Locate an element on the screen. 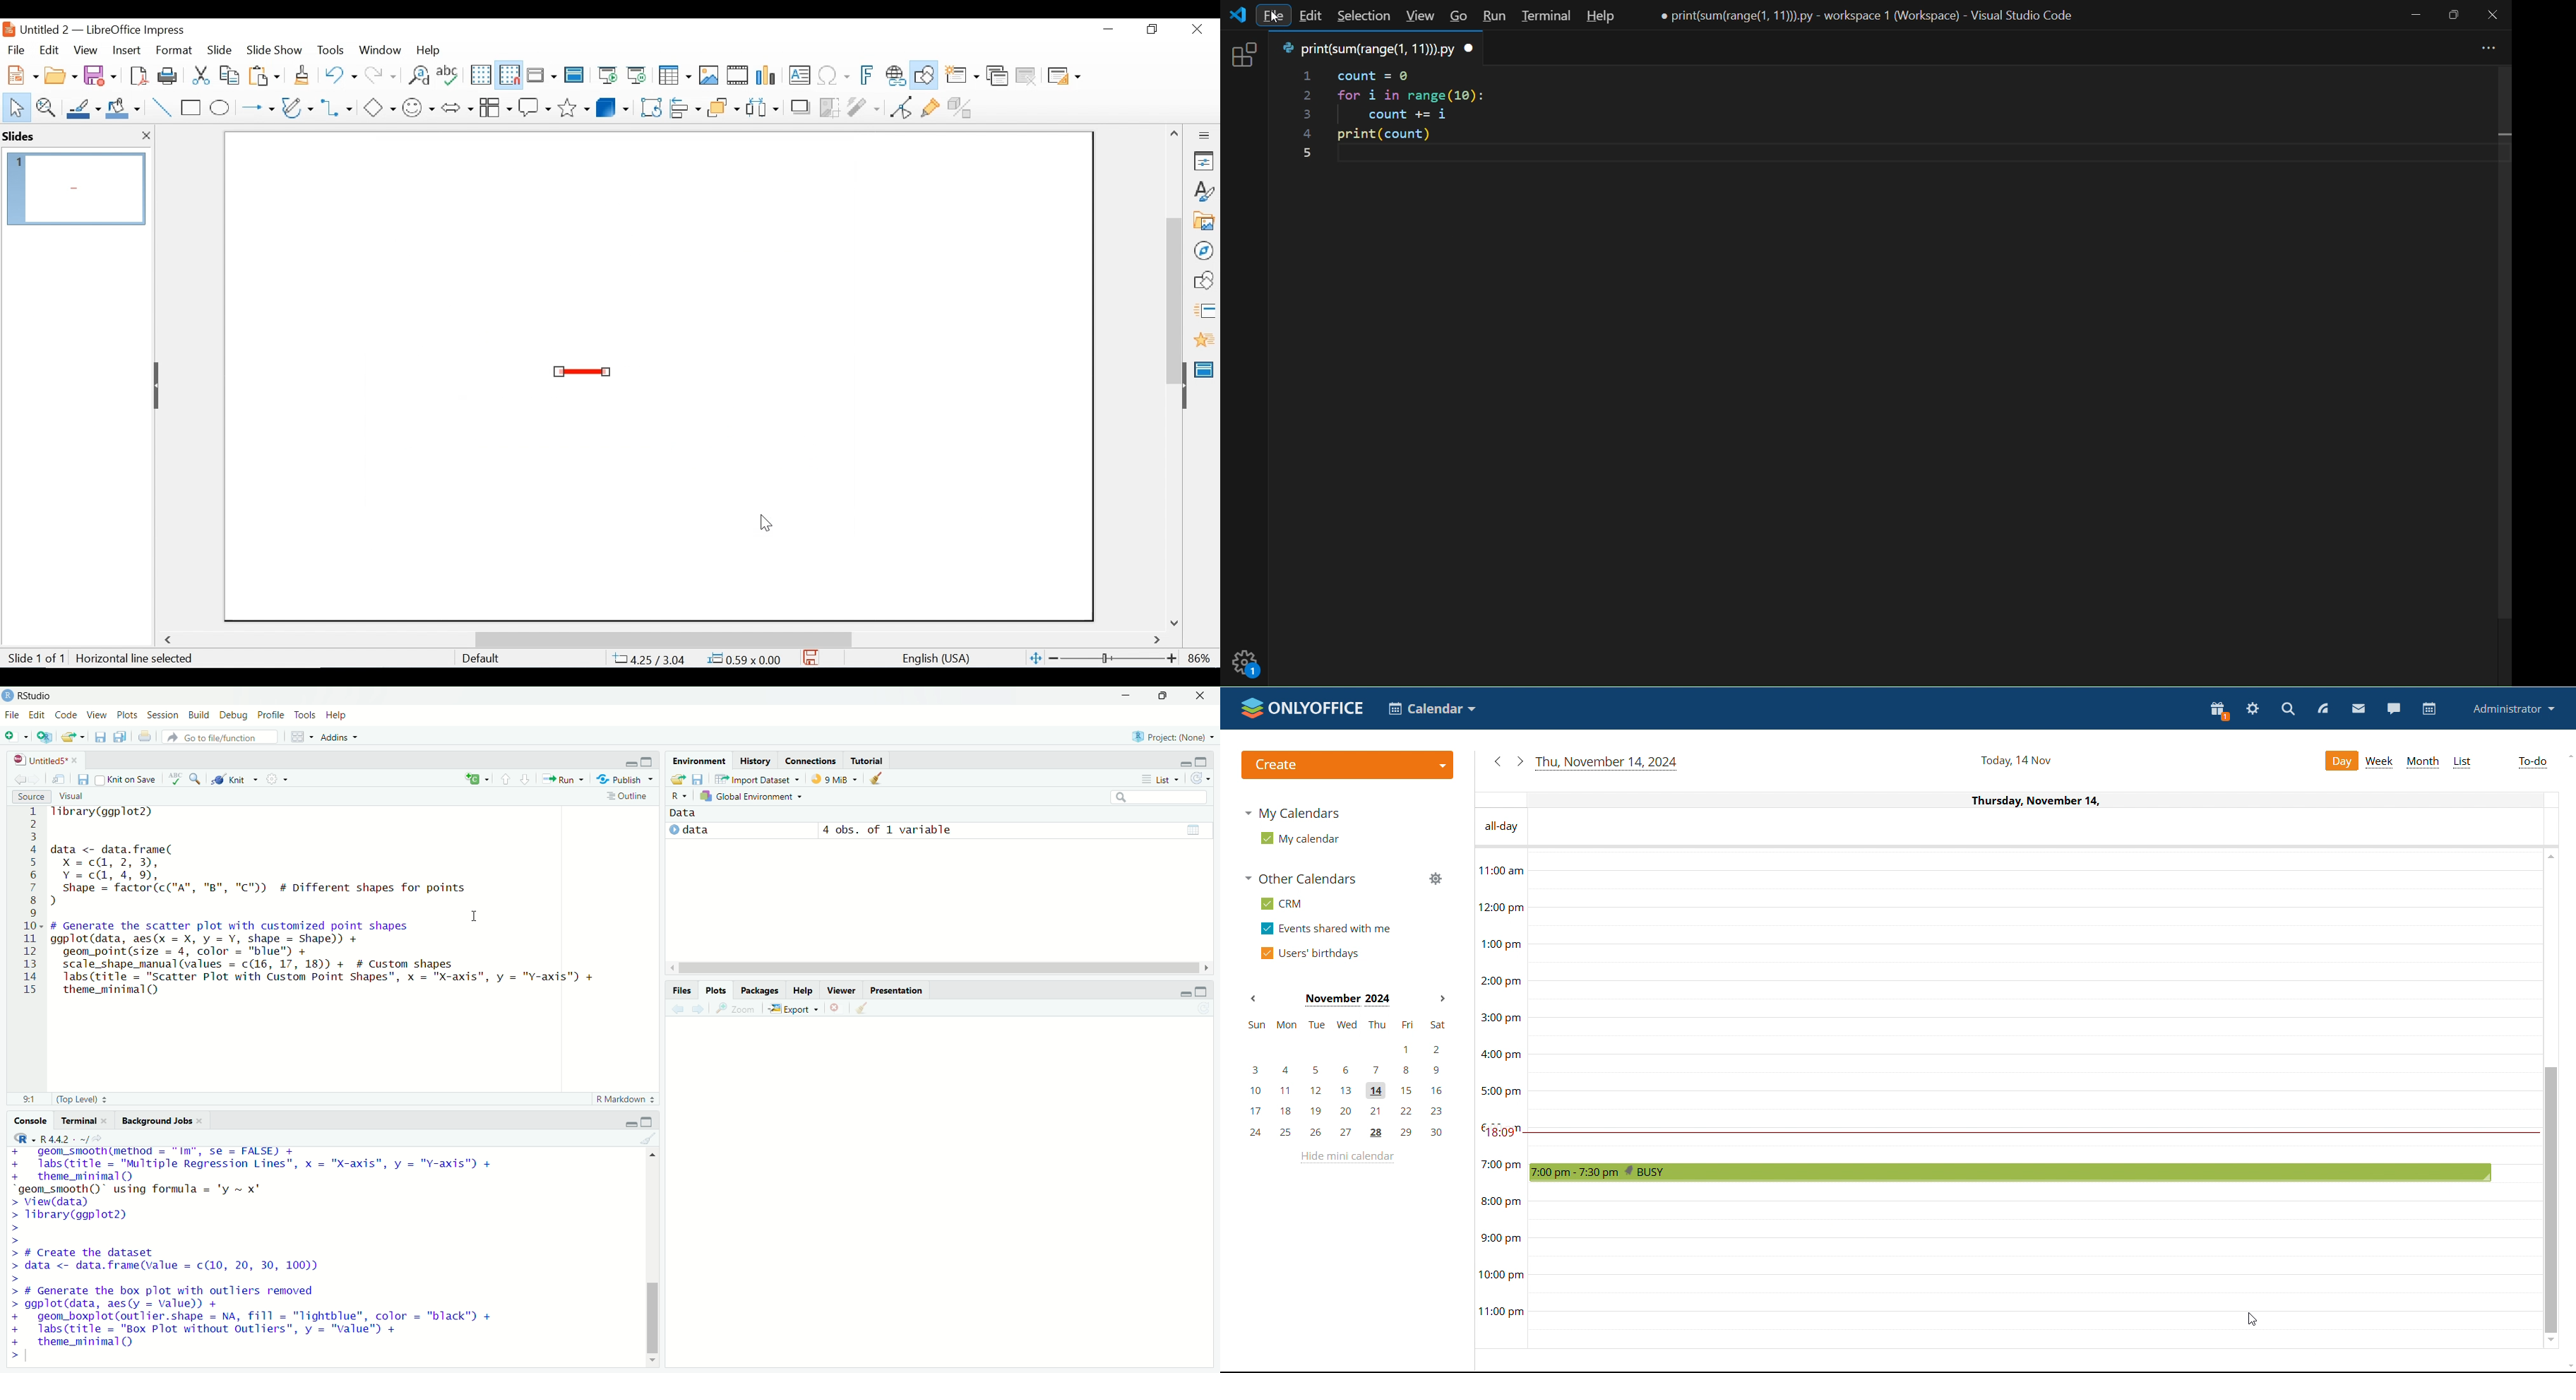  + geom_smoothime€thod = "Im", se = FALSE) +
+ labs(title = "Multiple Regression Lines", x = "X-axis", y = "Y-axis") +
+  theme_minimal(Q)

“geom_smooth()" using formula = 'y ~ x"

> View(data)

> Tibrary(ggplot2)

>

>

> # Create the dataset

> data <- data.frame(value = c(10, 20, 30, 100))

>

> # Generate the box plot with outliers removed

> ggplot(data, aes(y = value)) +

+ geom_boxplot(outlier.shape = NA, fill = "Tightblue", color = "black" +
+ labs(title = "Box Plot without Outliers”, y = "value") +

+  theme_minimal (QQ

> is located at coordinates (258, 1255).